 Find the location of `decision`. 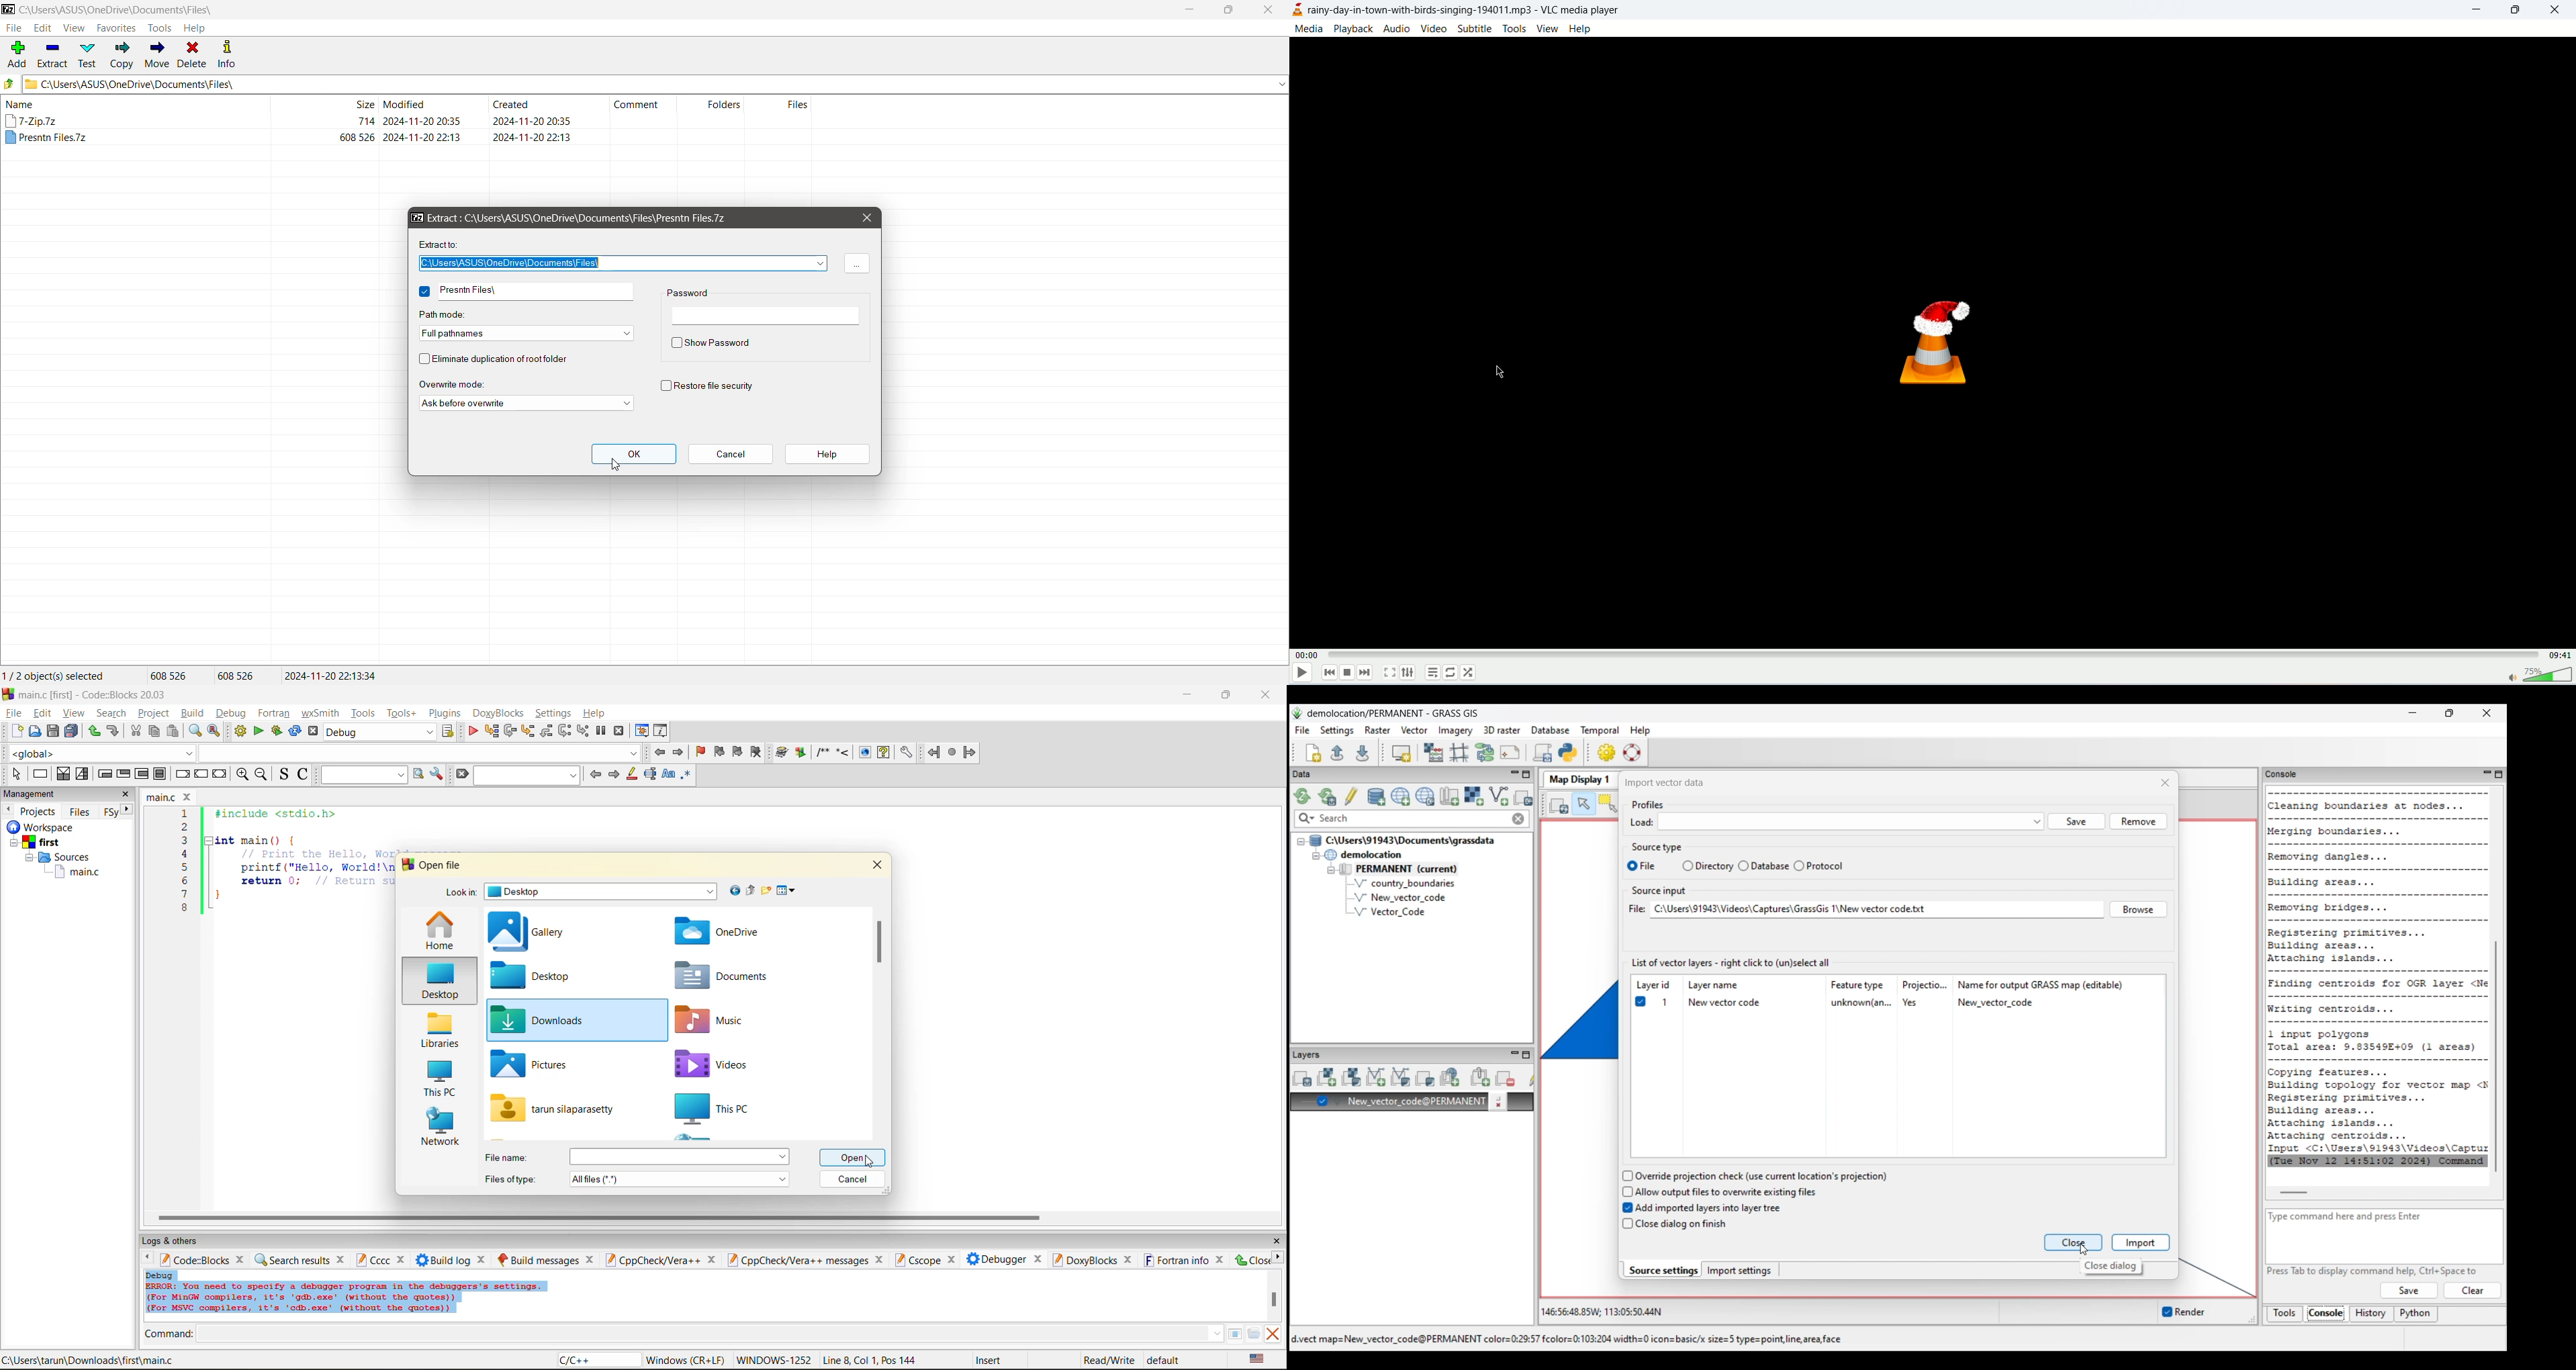

decision is located at coordinates (62, 773).